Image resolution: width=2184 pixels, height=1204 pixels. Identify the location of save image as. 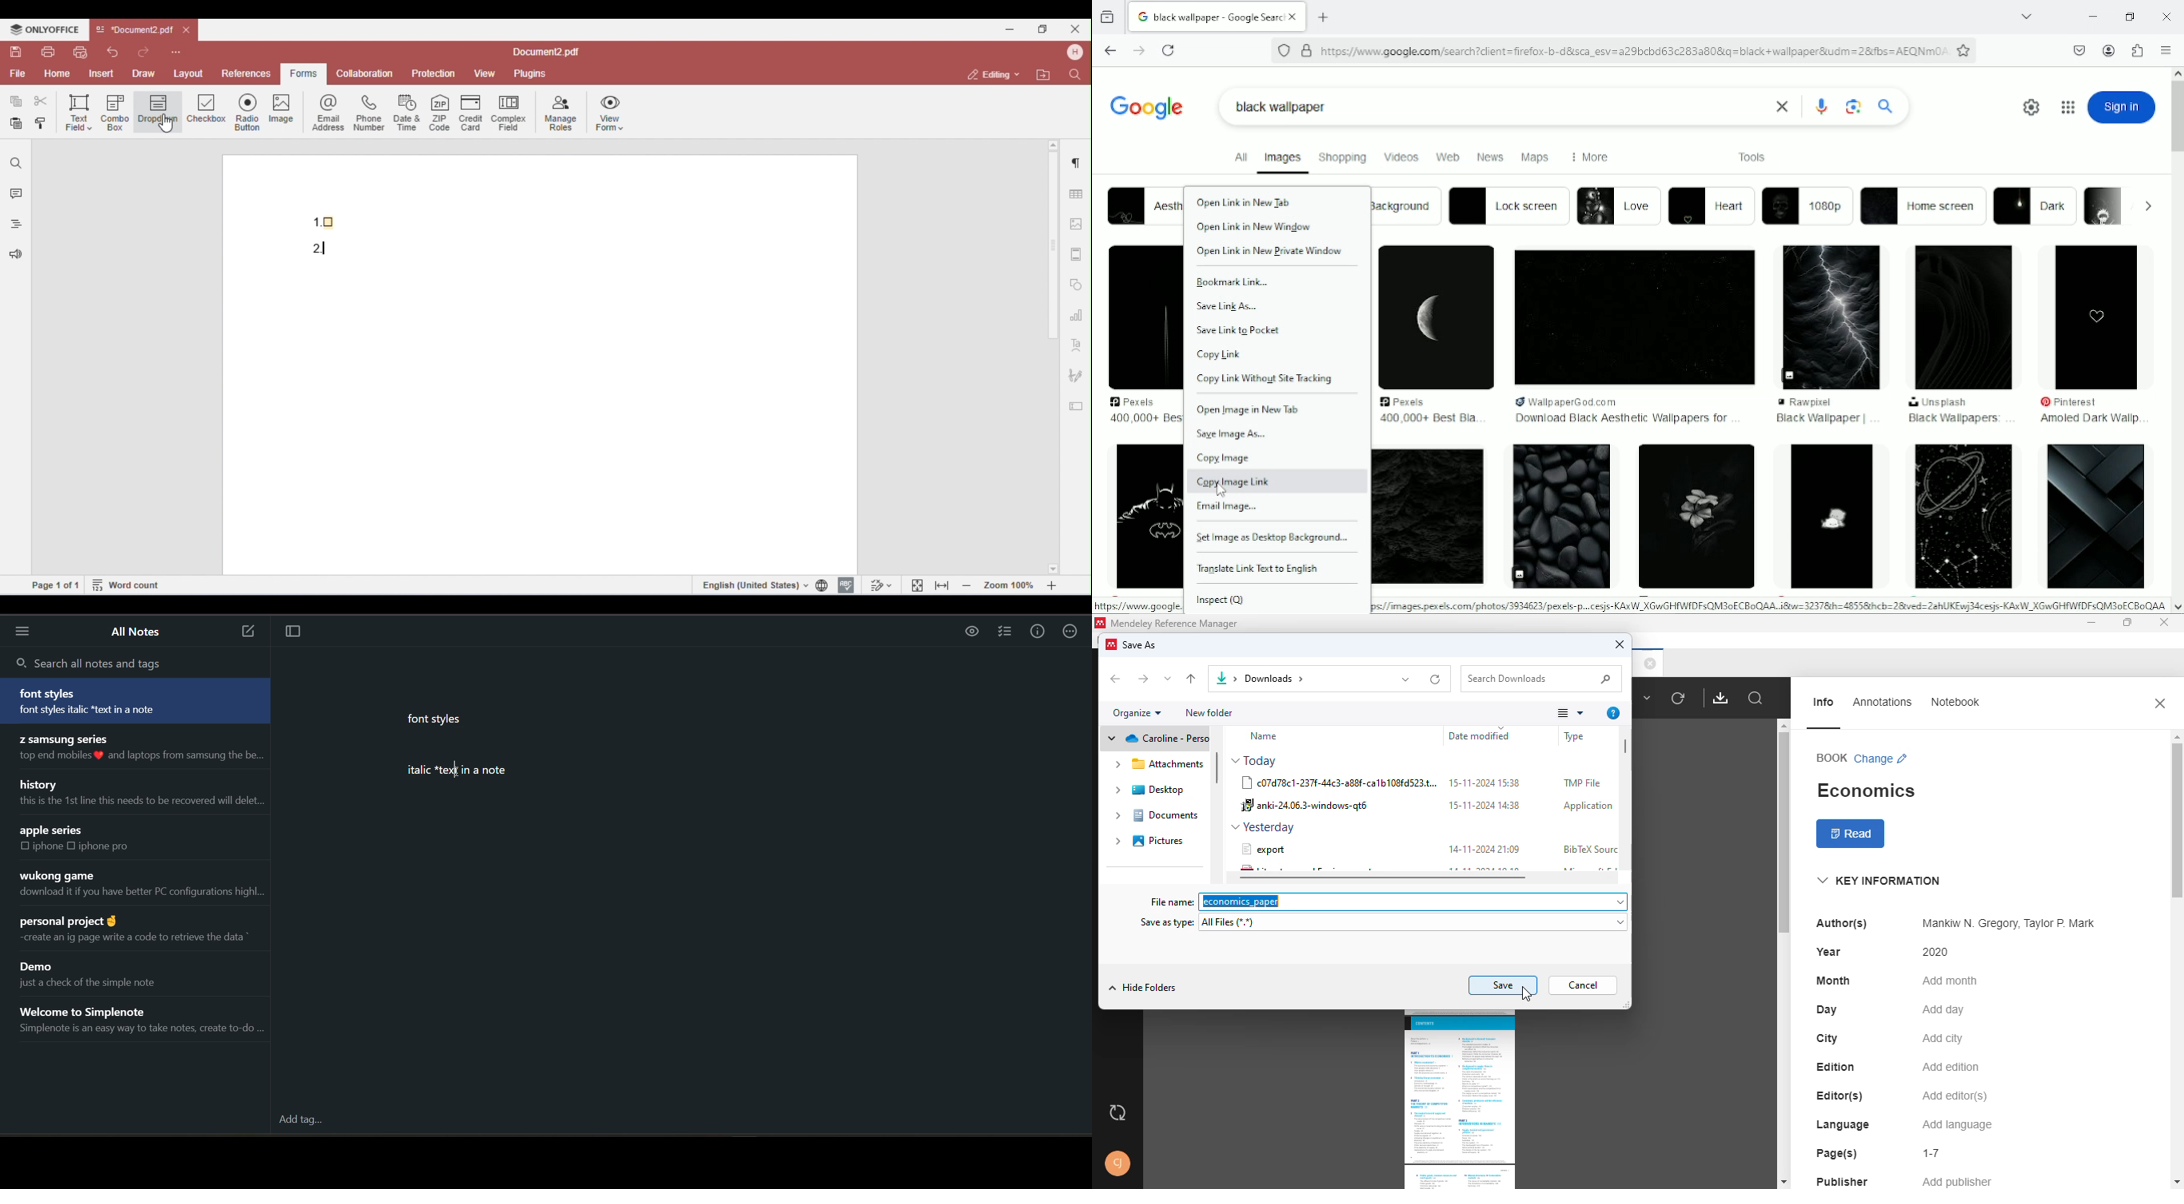
(1232, 434).